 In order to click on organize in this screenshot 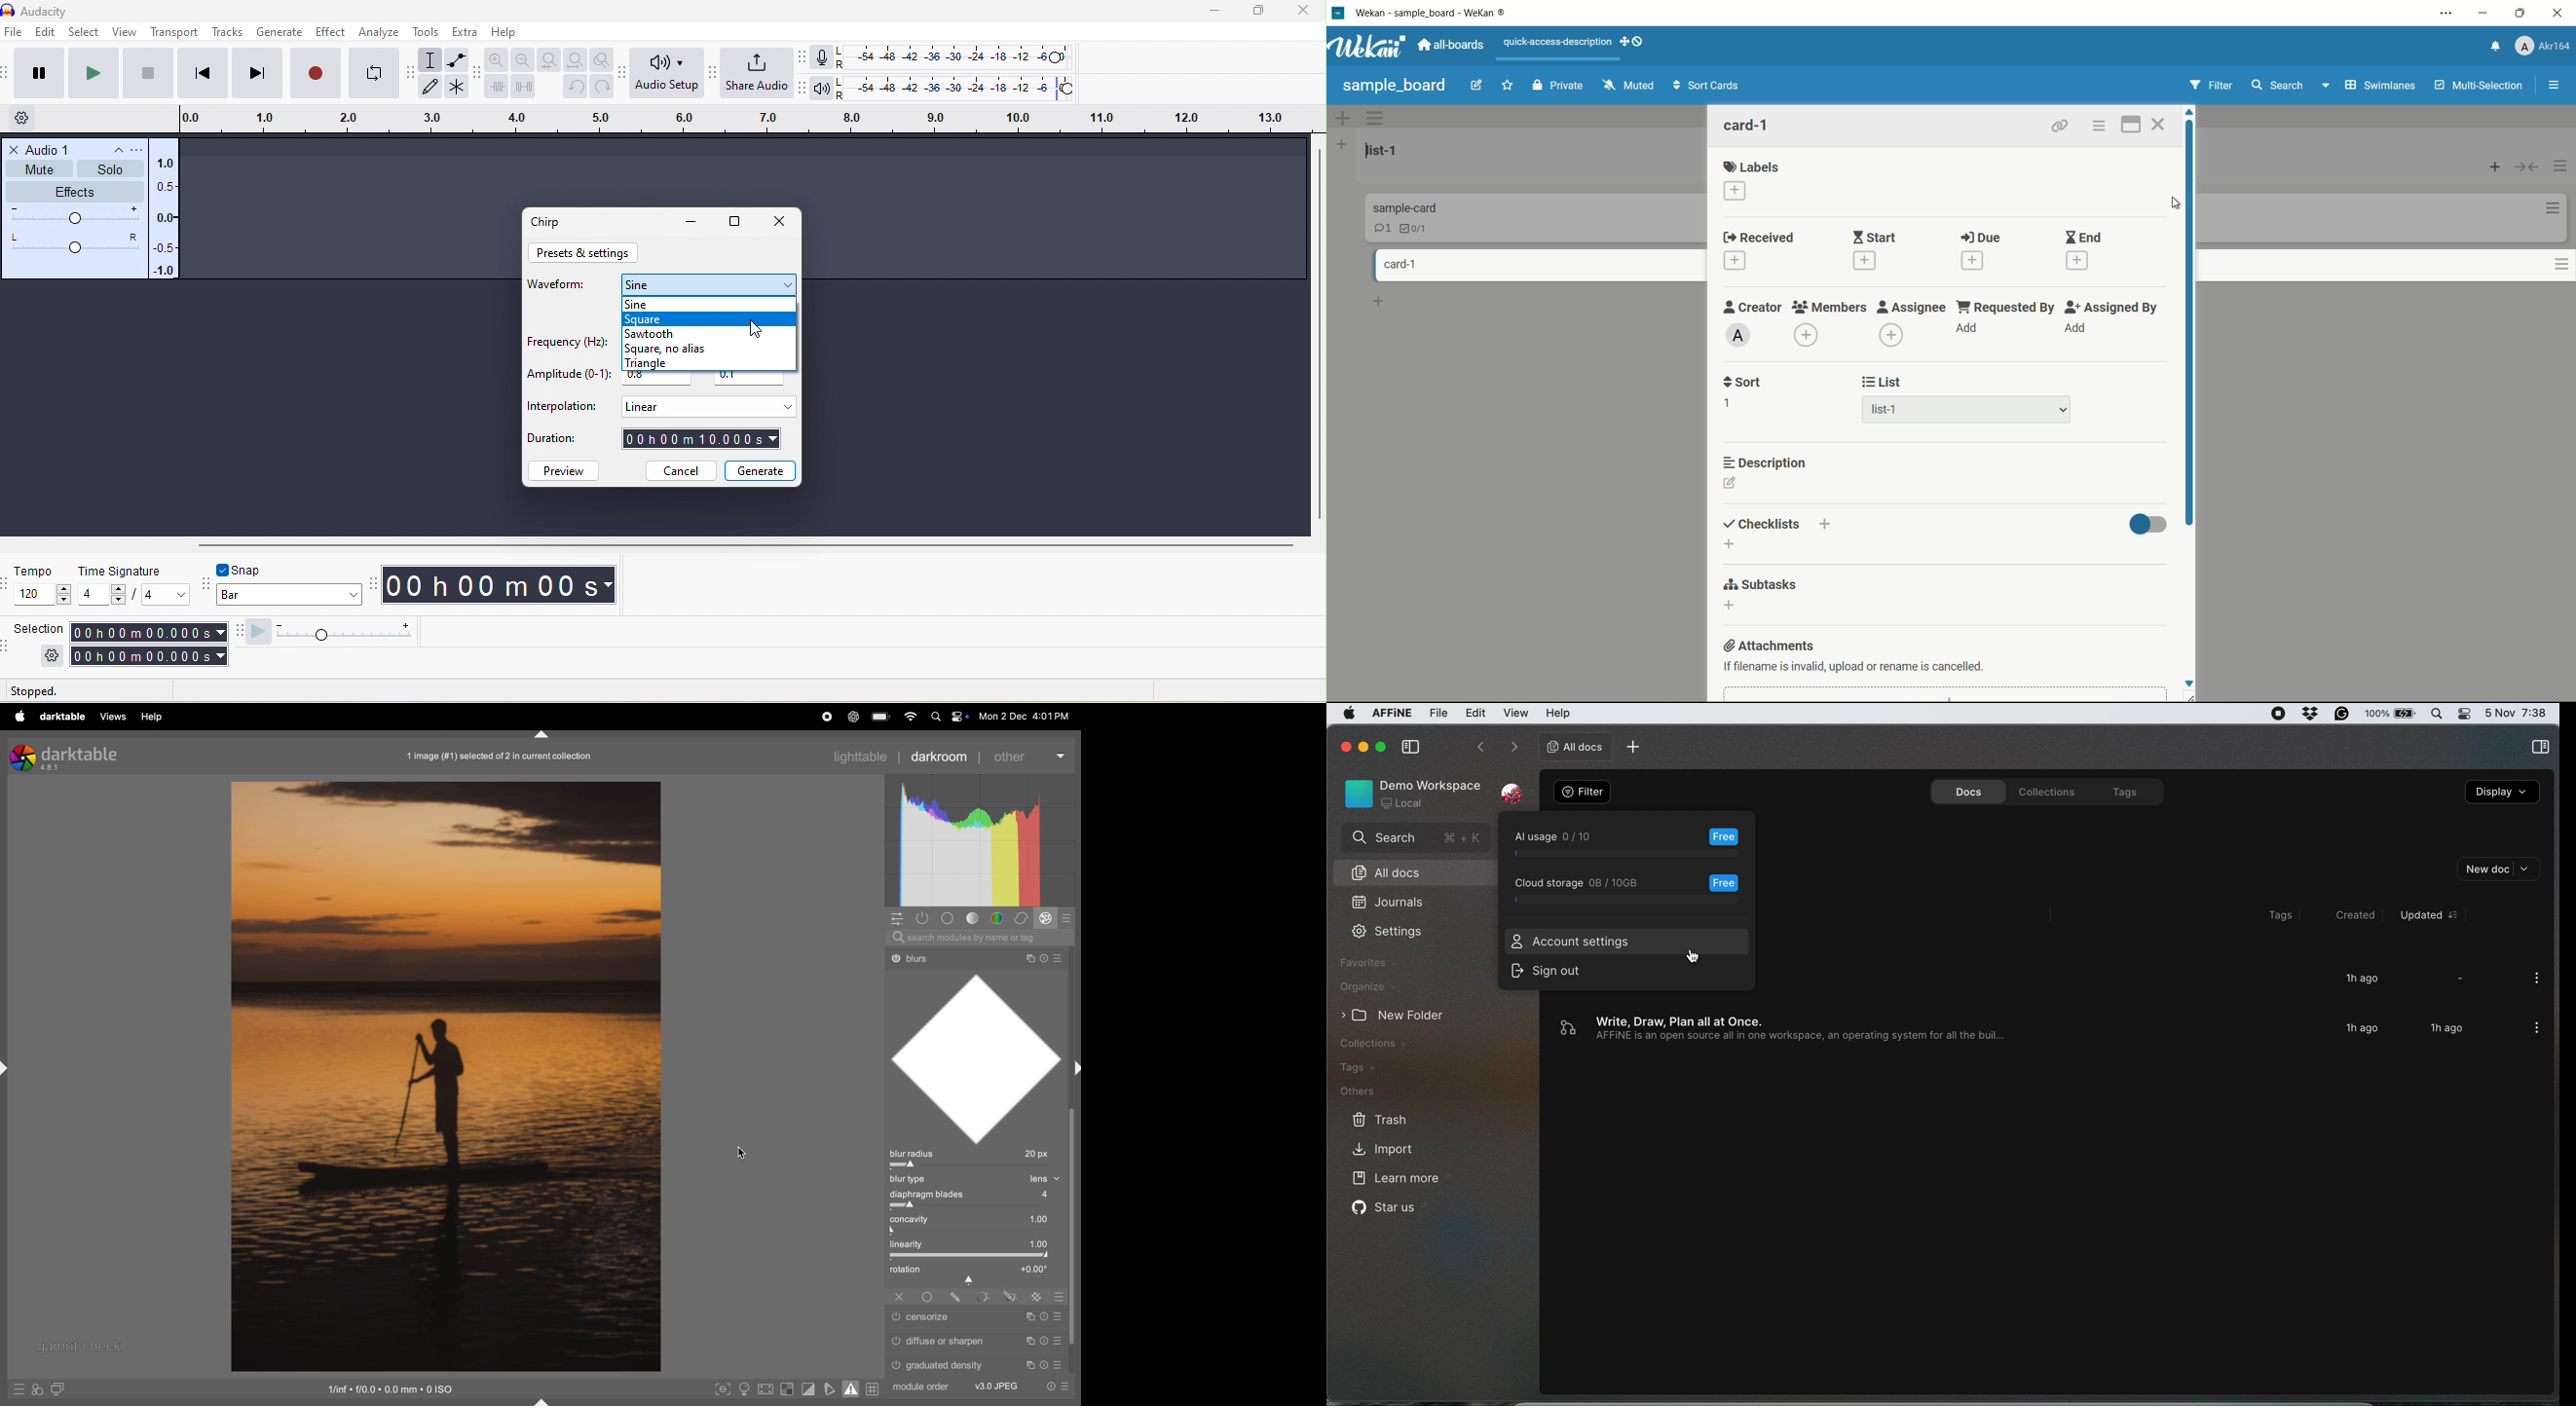, I will do `click(1367, 987)`.